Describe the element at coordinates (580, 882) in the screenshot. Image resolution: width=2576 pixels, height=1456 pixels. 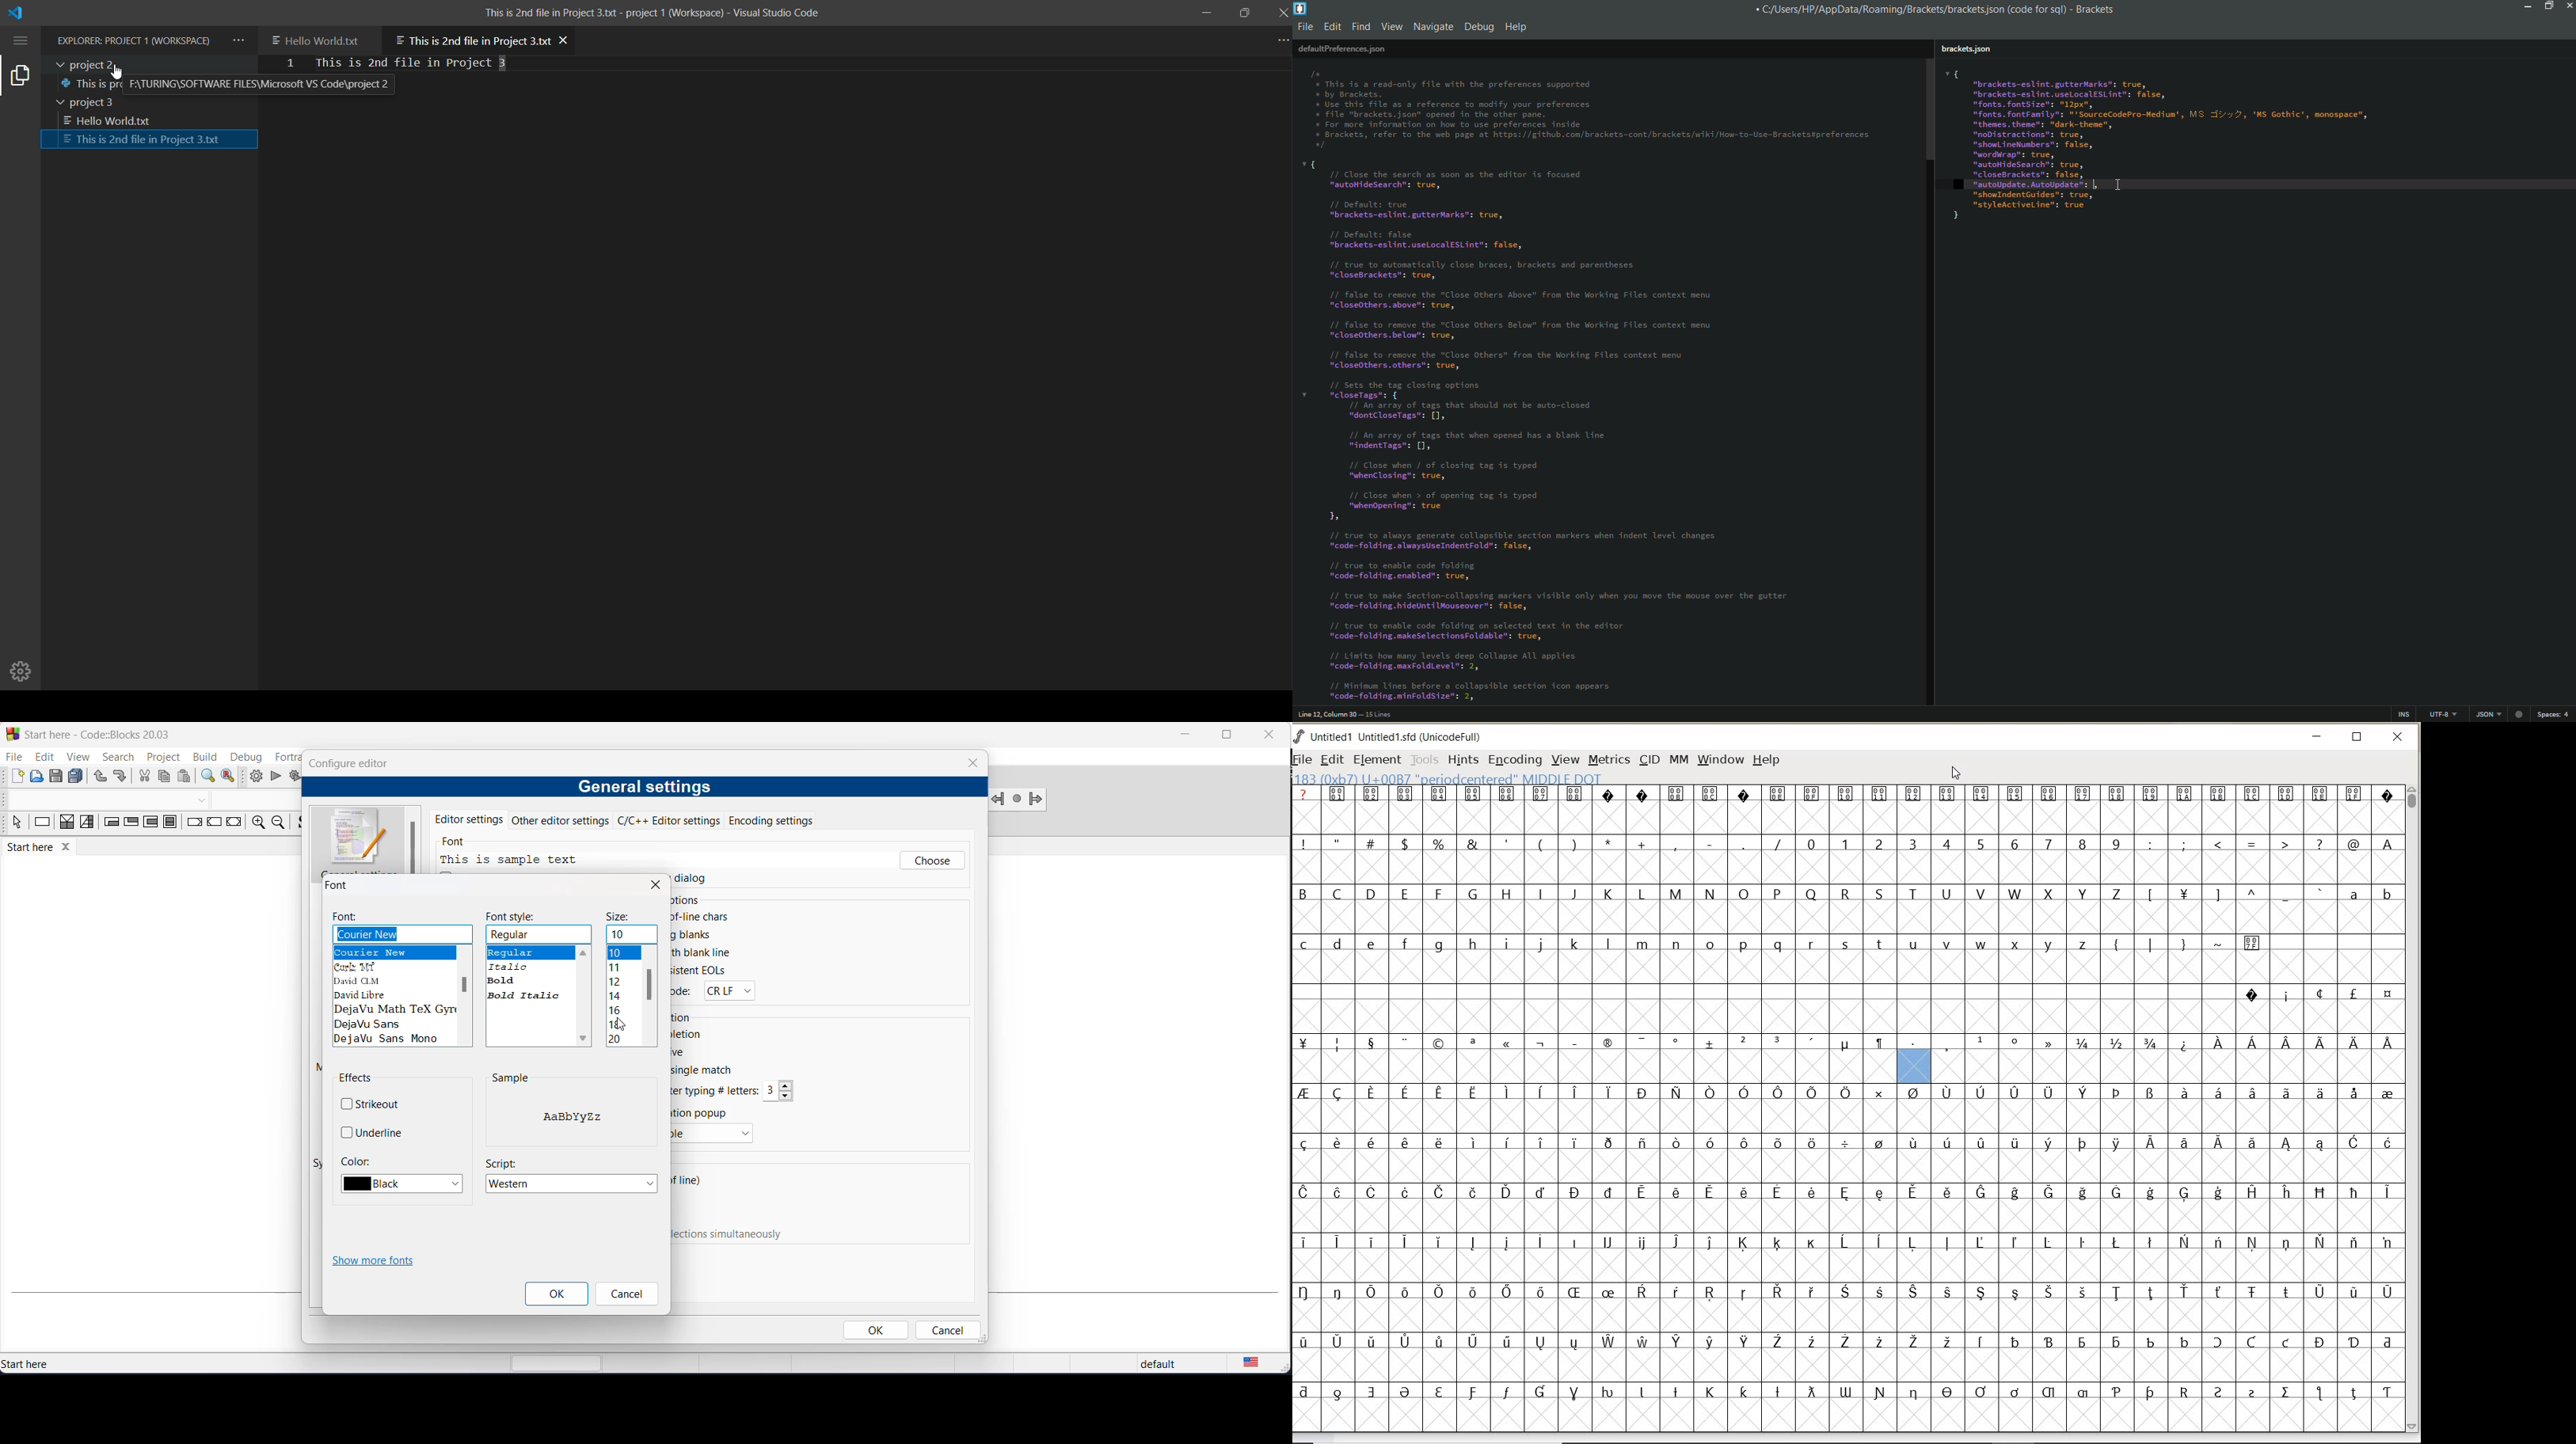
I see `reset zoom checkbox` at that location.